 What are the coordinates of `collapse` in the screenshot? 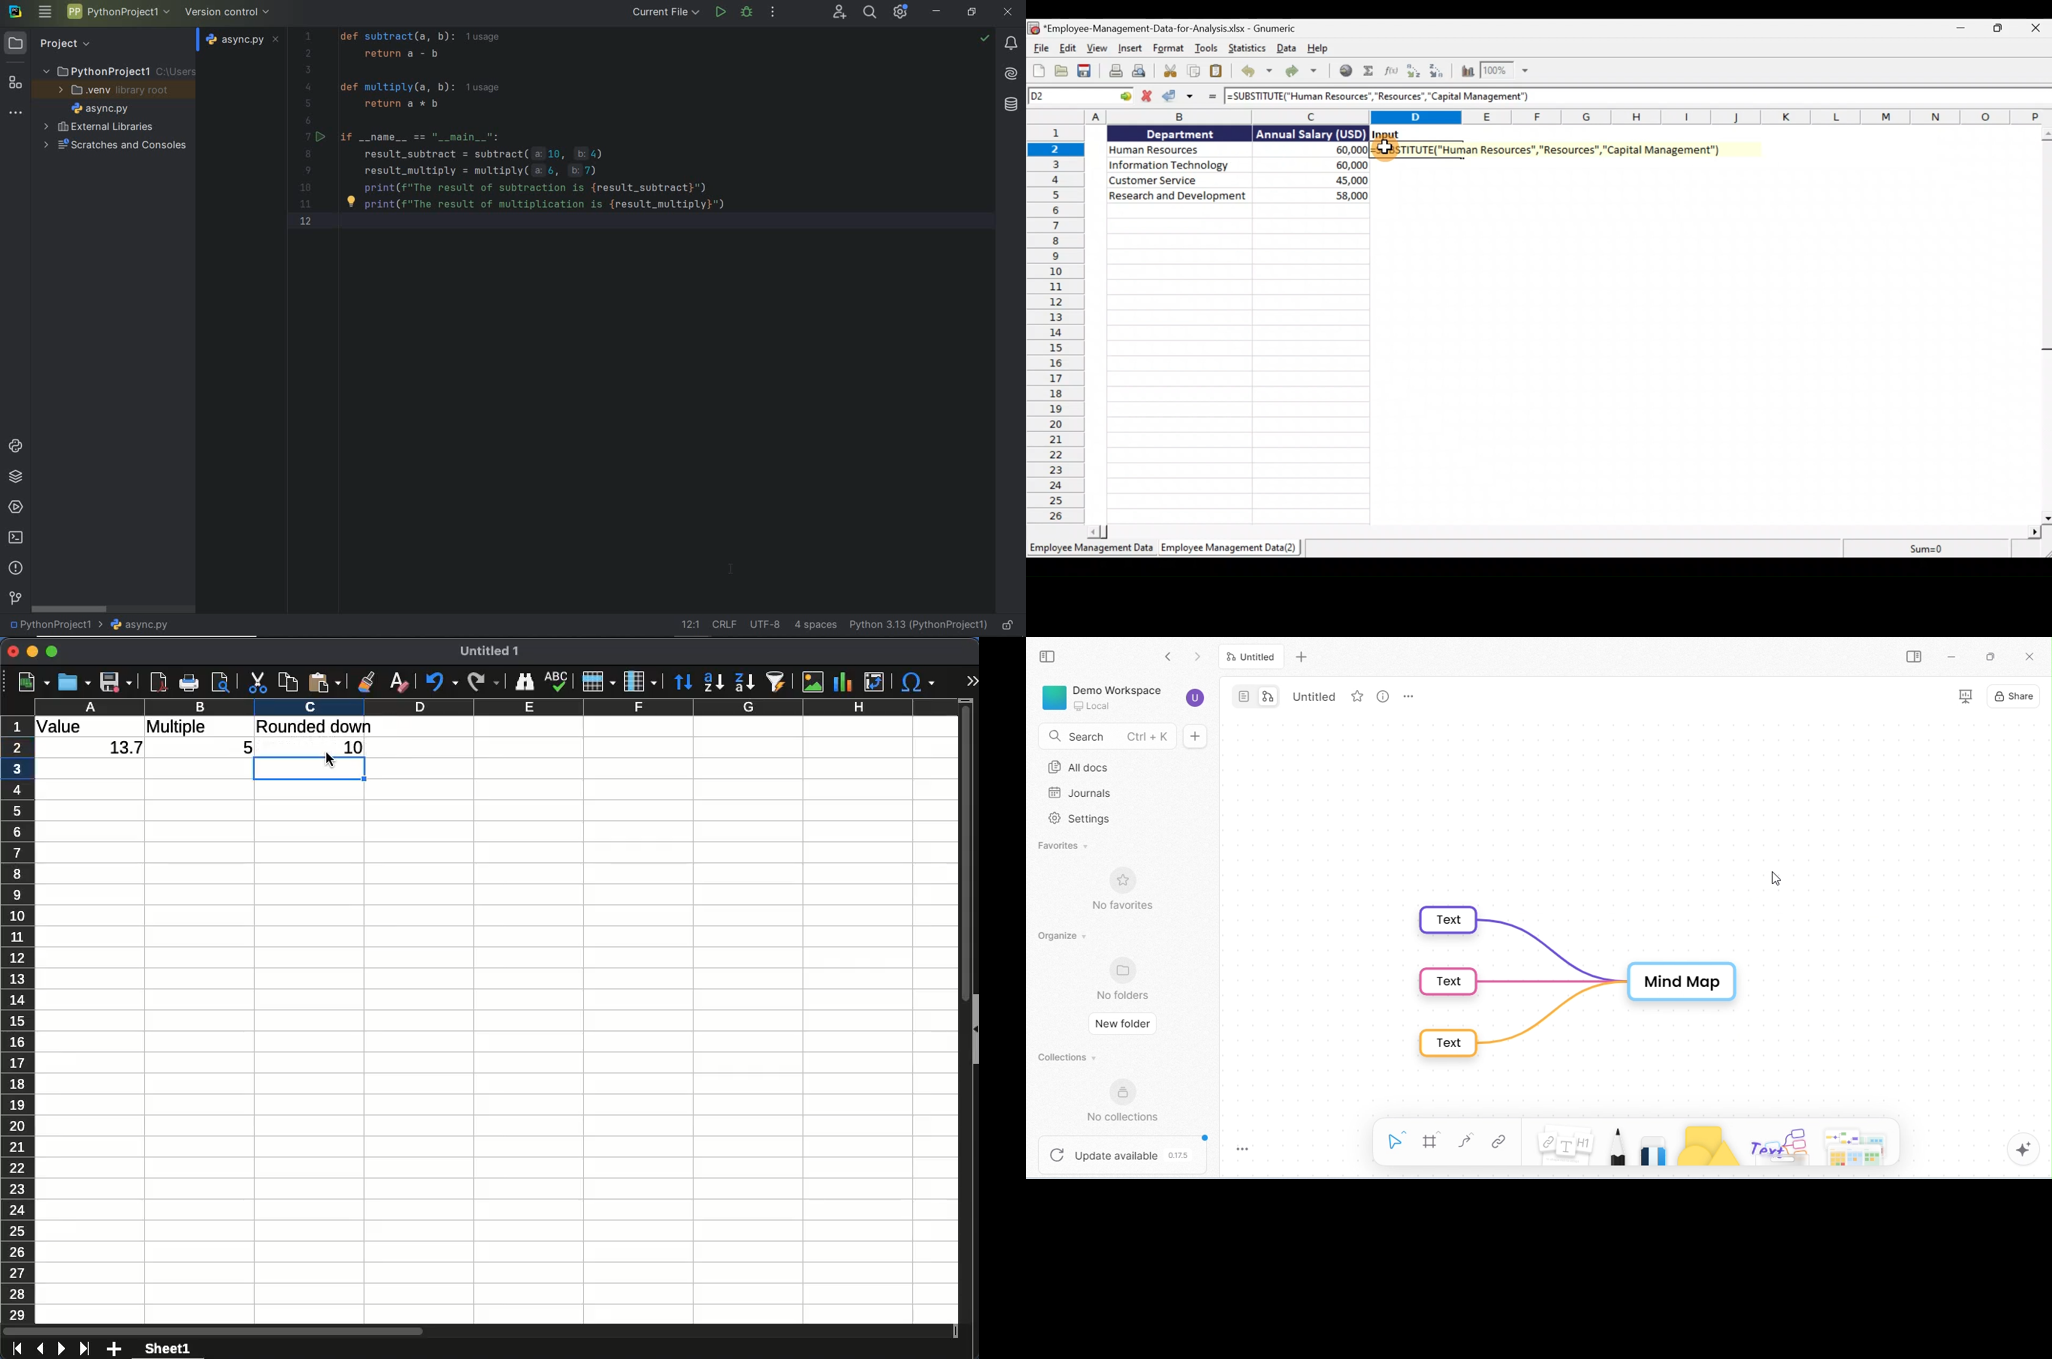 It's located at (974, 1029).